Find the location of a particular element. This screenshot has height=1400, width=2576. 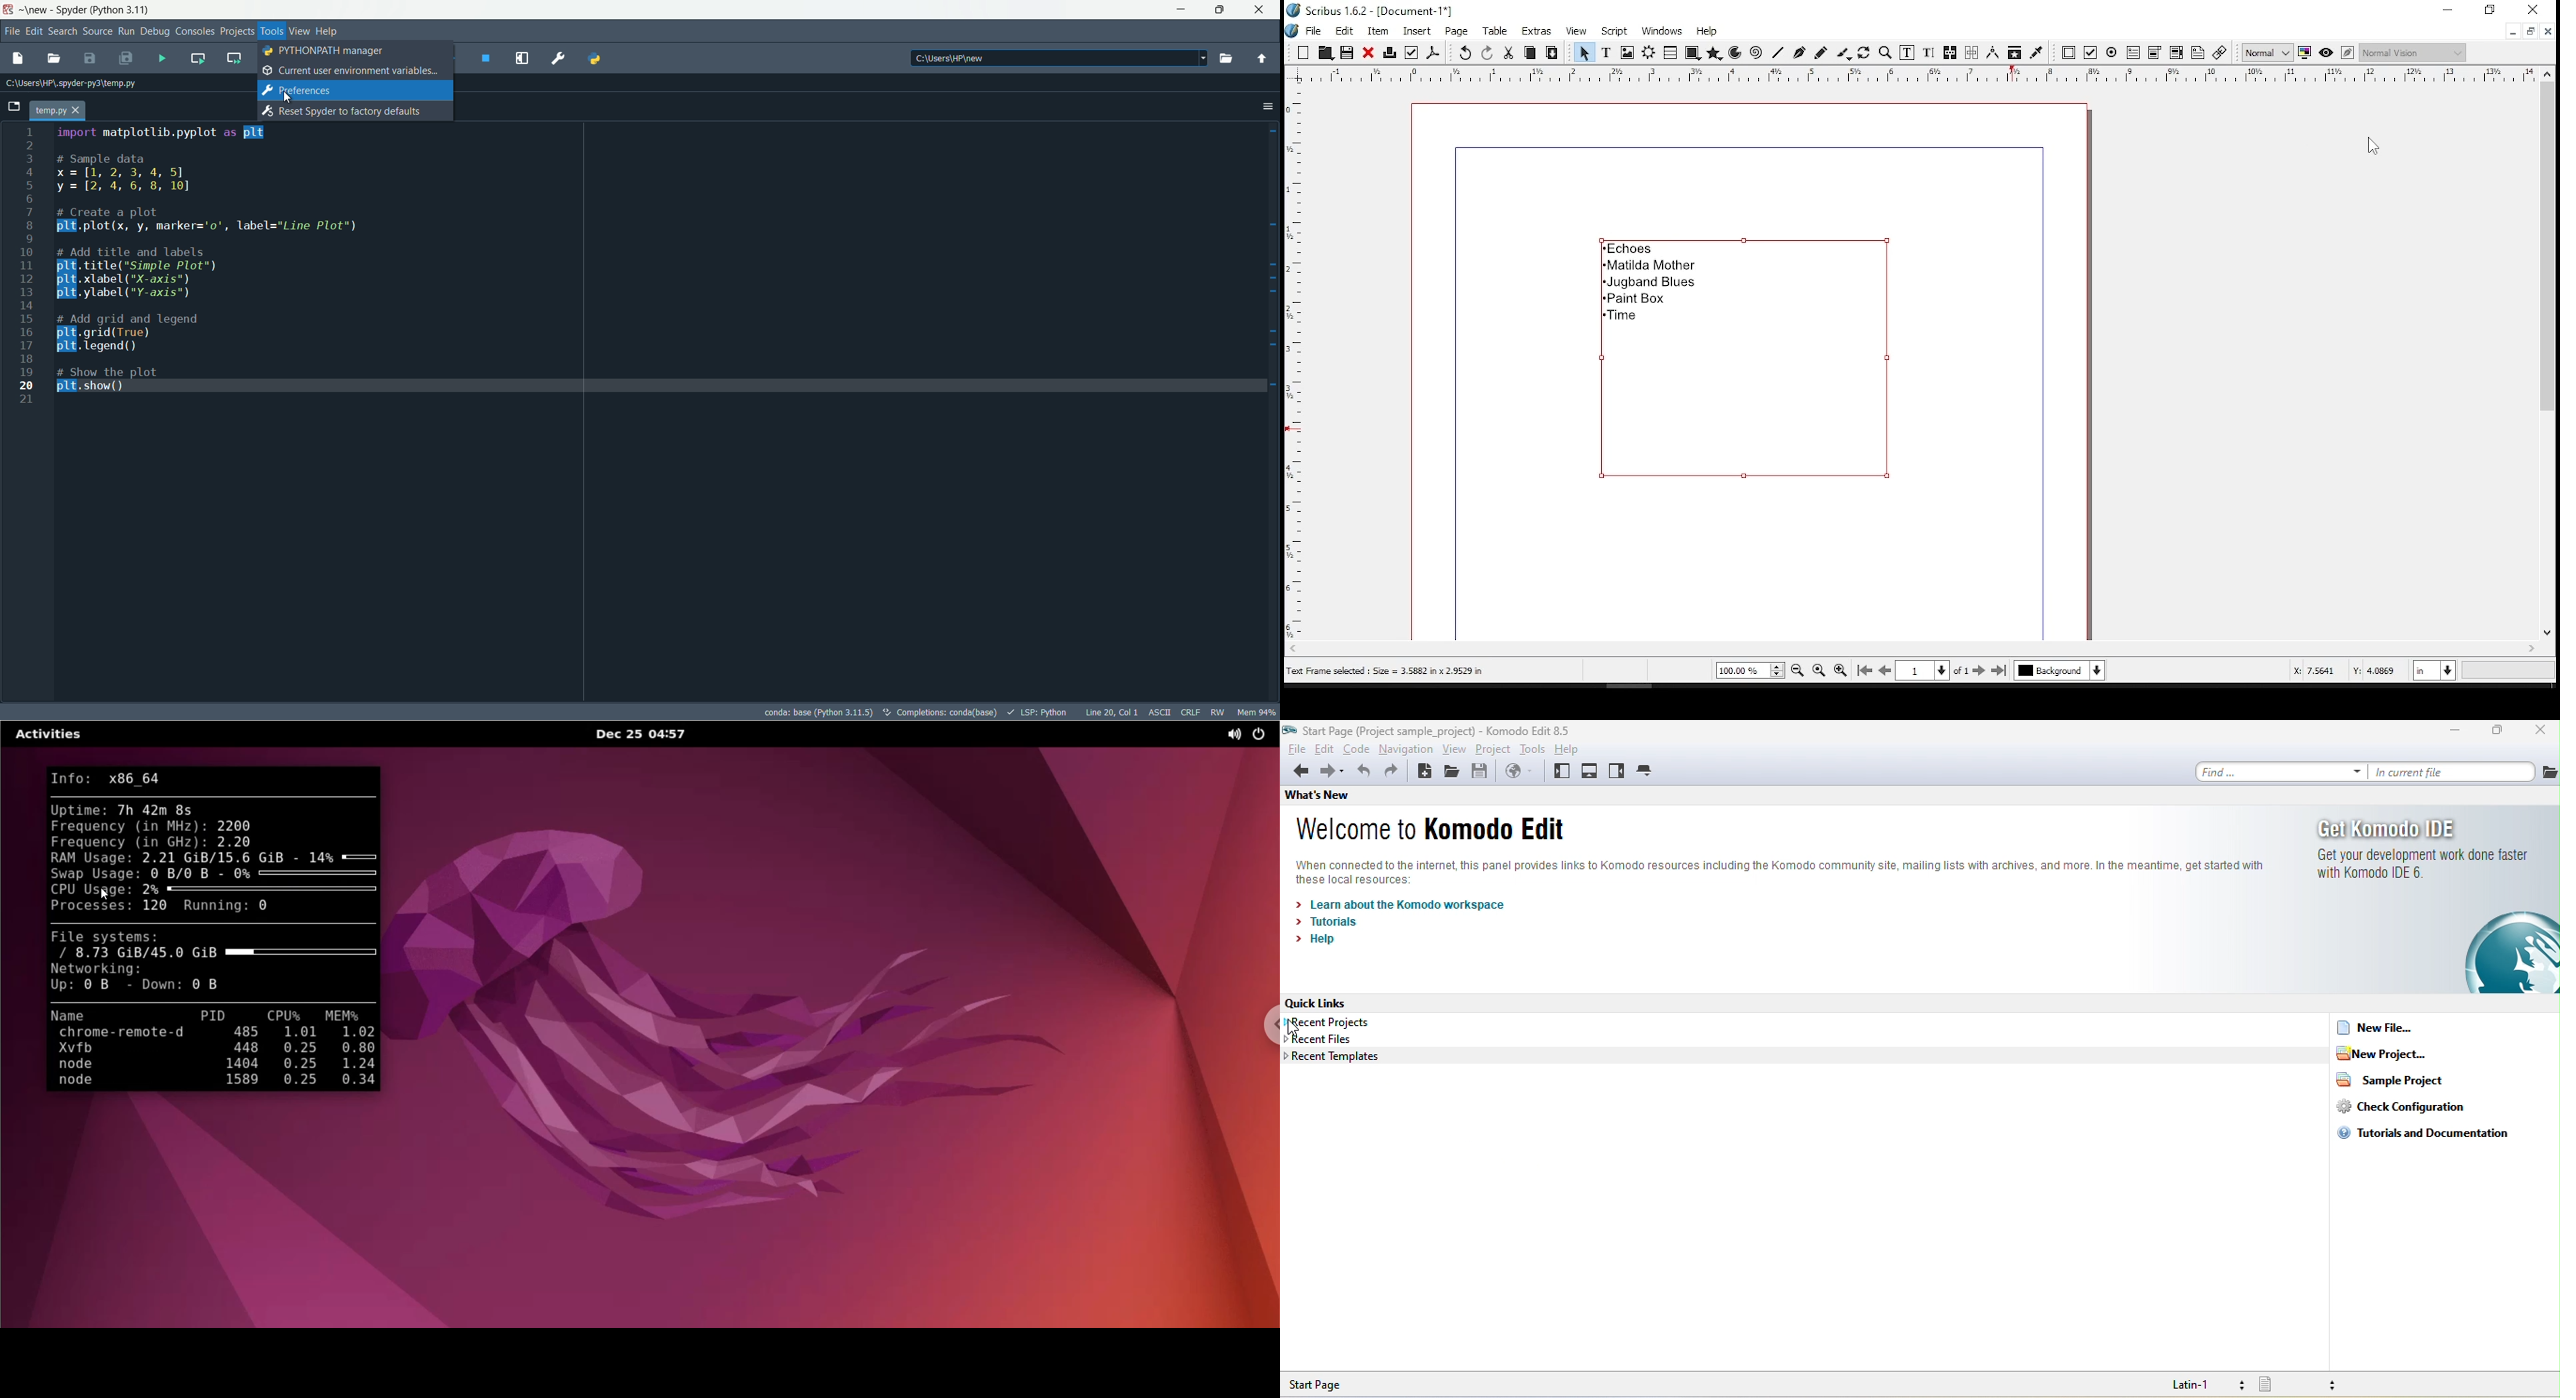

zoom in or out is located at coordinates (1887, 52).